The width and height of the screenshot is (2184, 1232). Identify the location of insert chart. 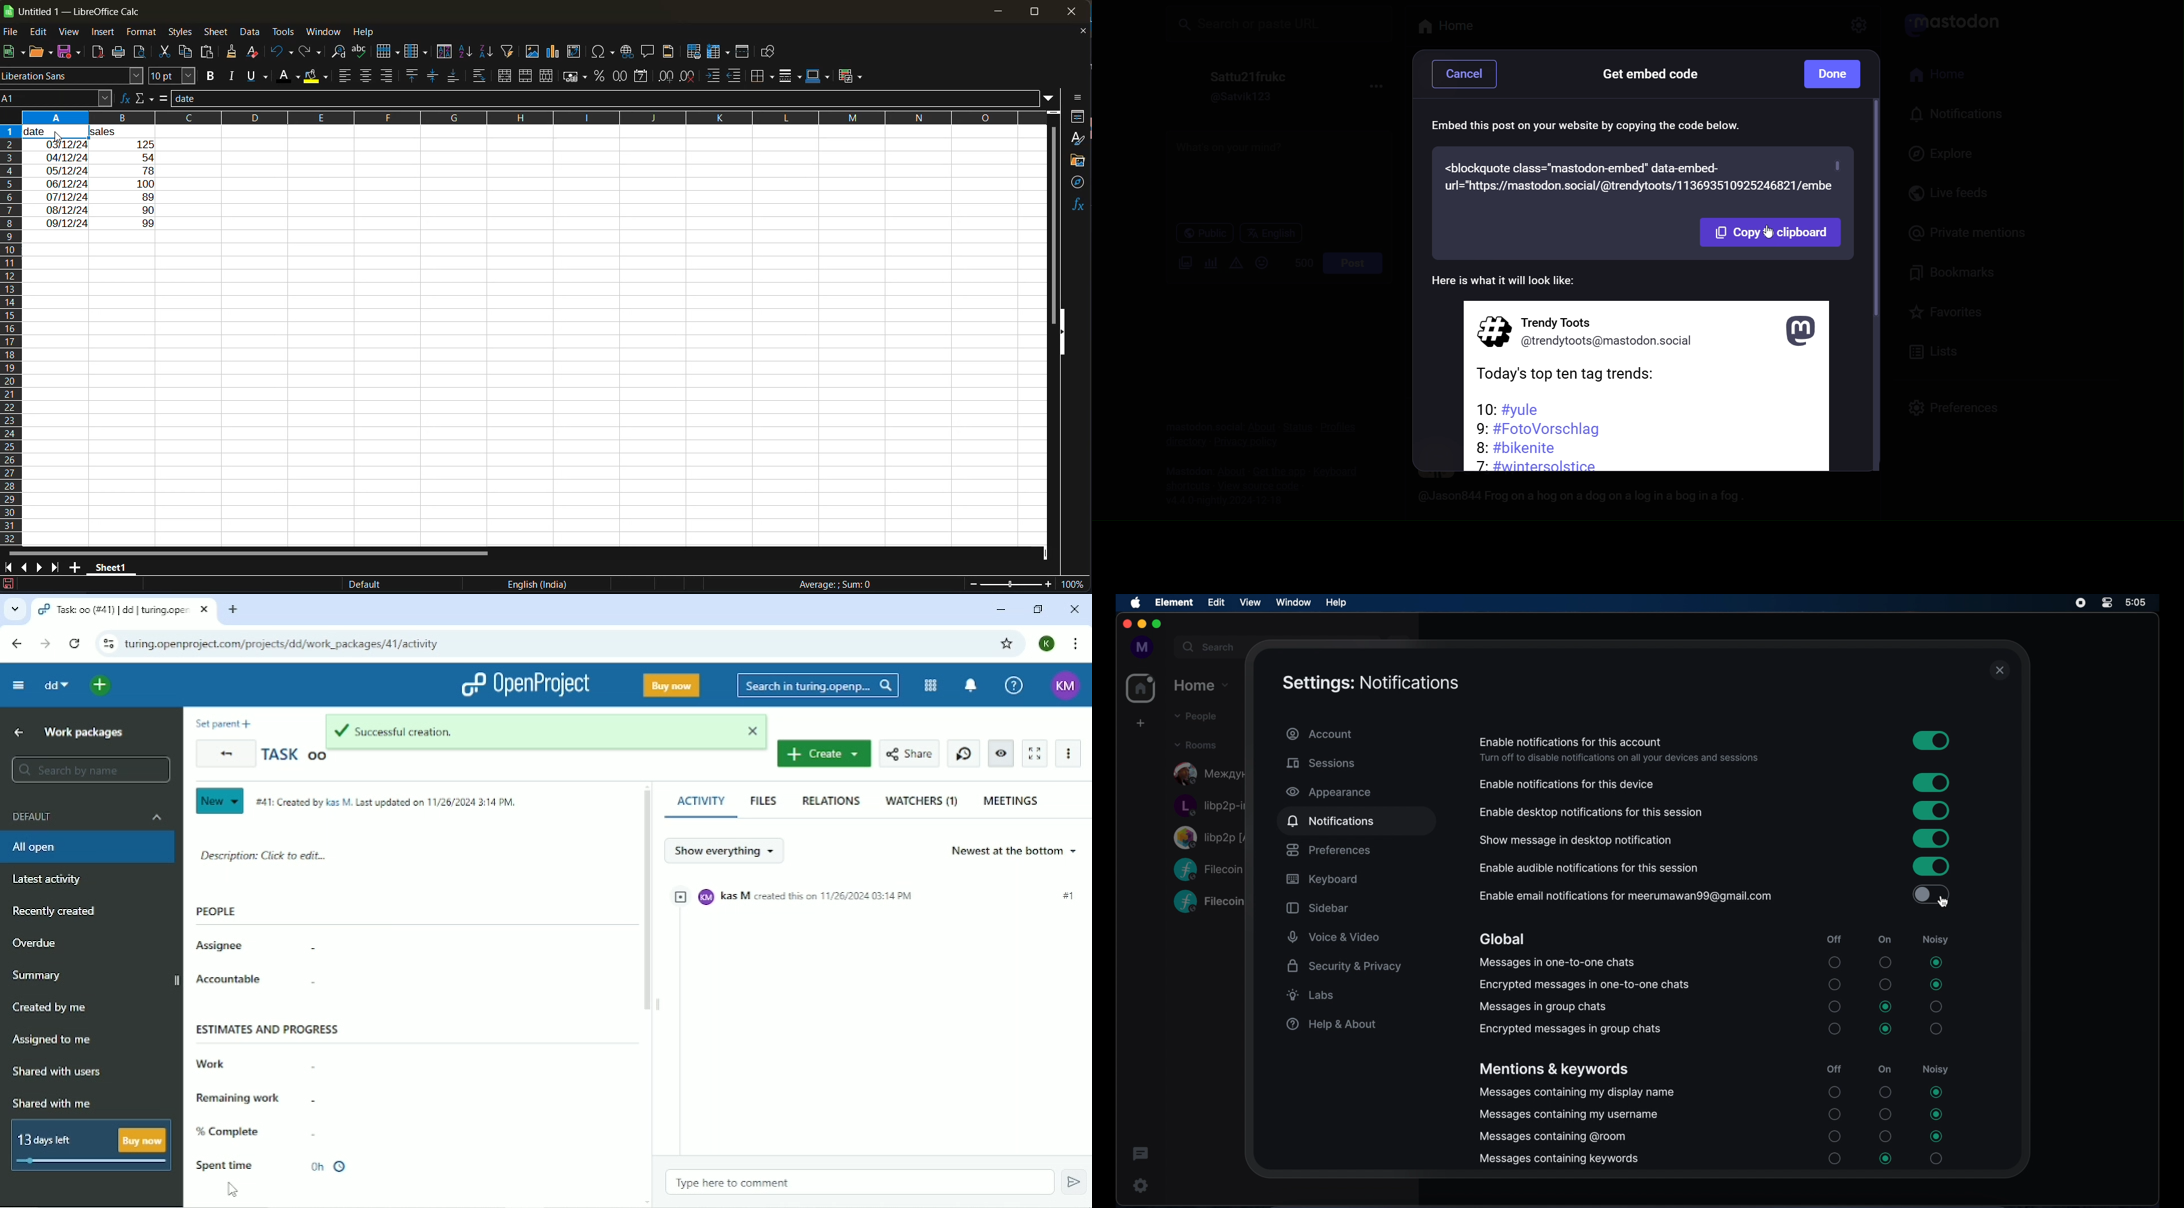
(554, 53).